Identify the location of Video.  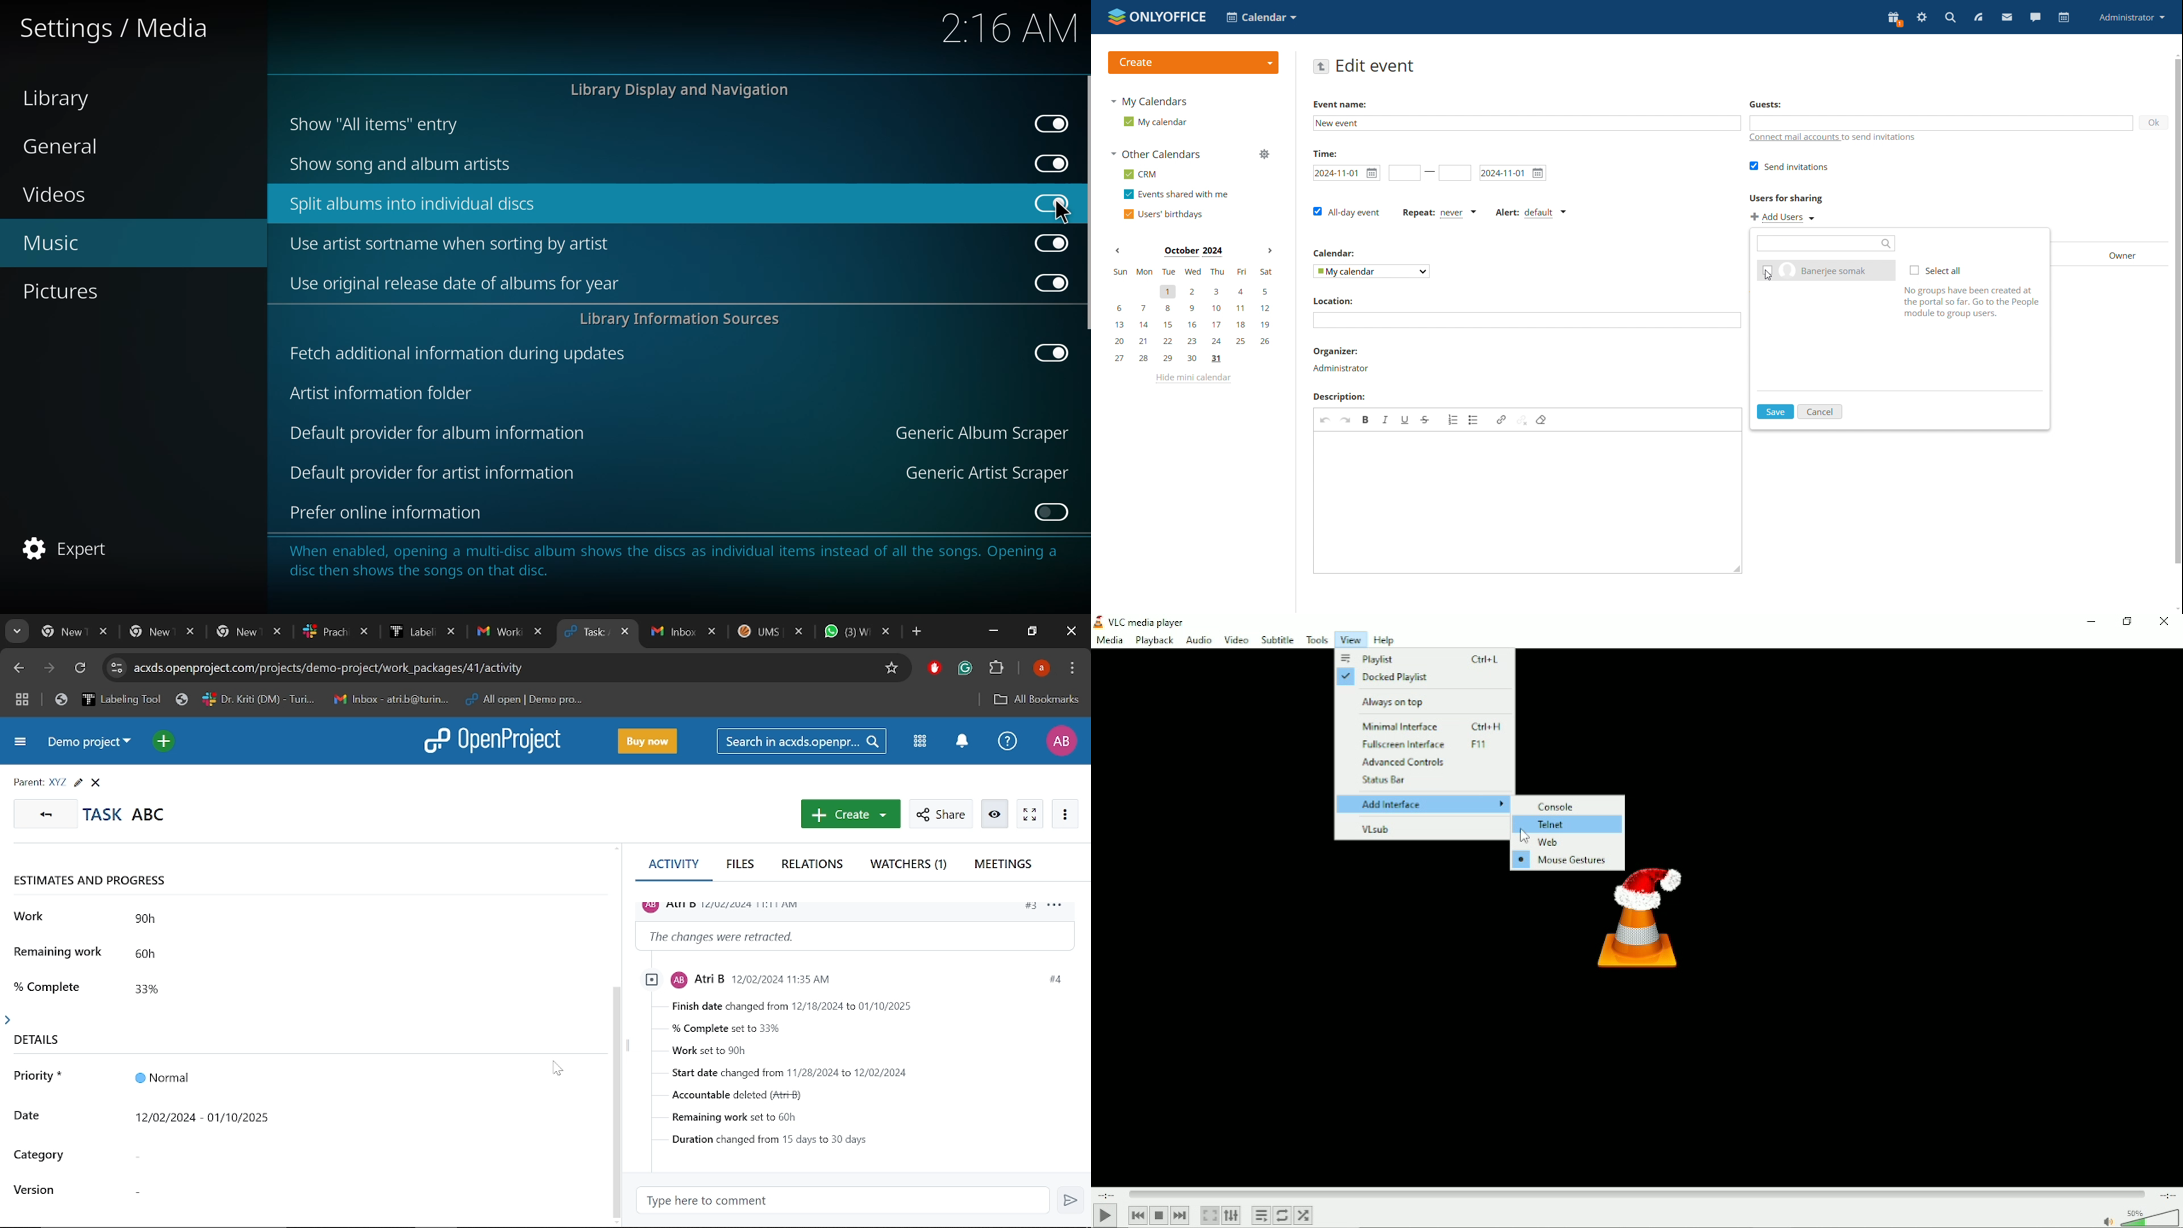
(1235, 639).